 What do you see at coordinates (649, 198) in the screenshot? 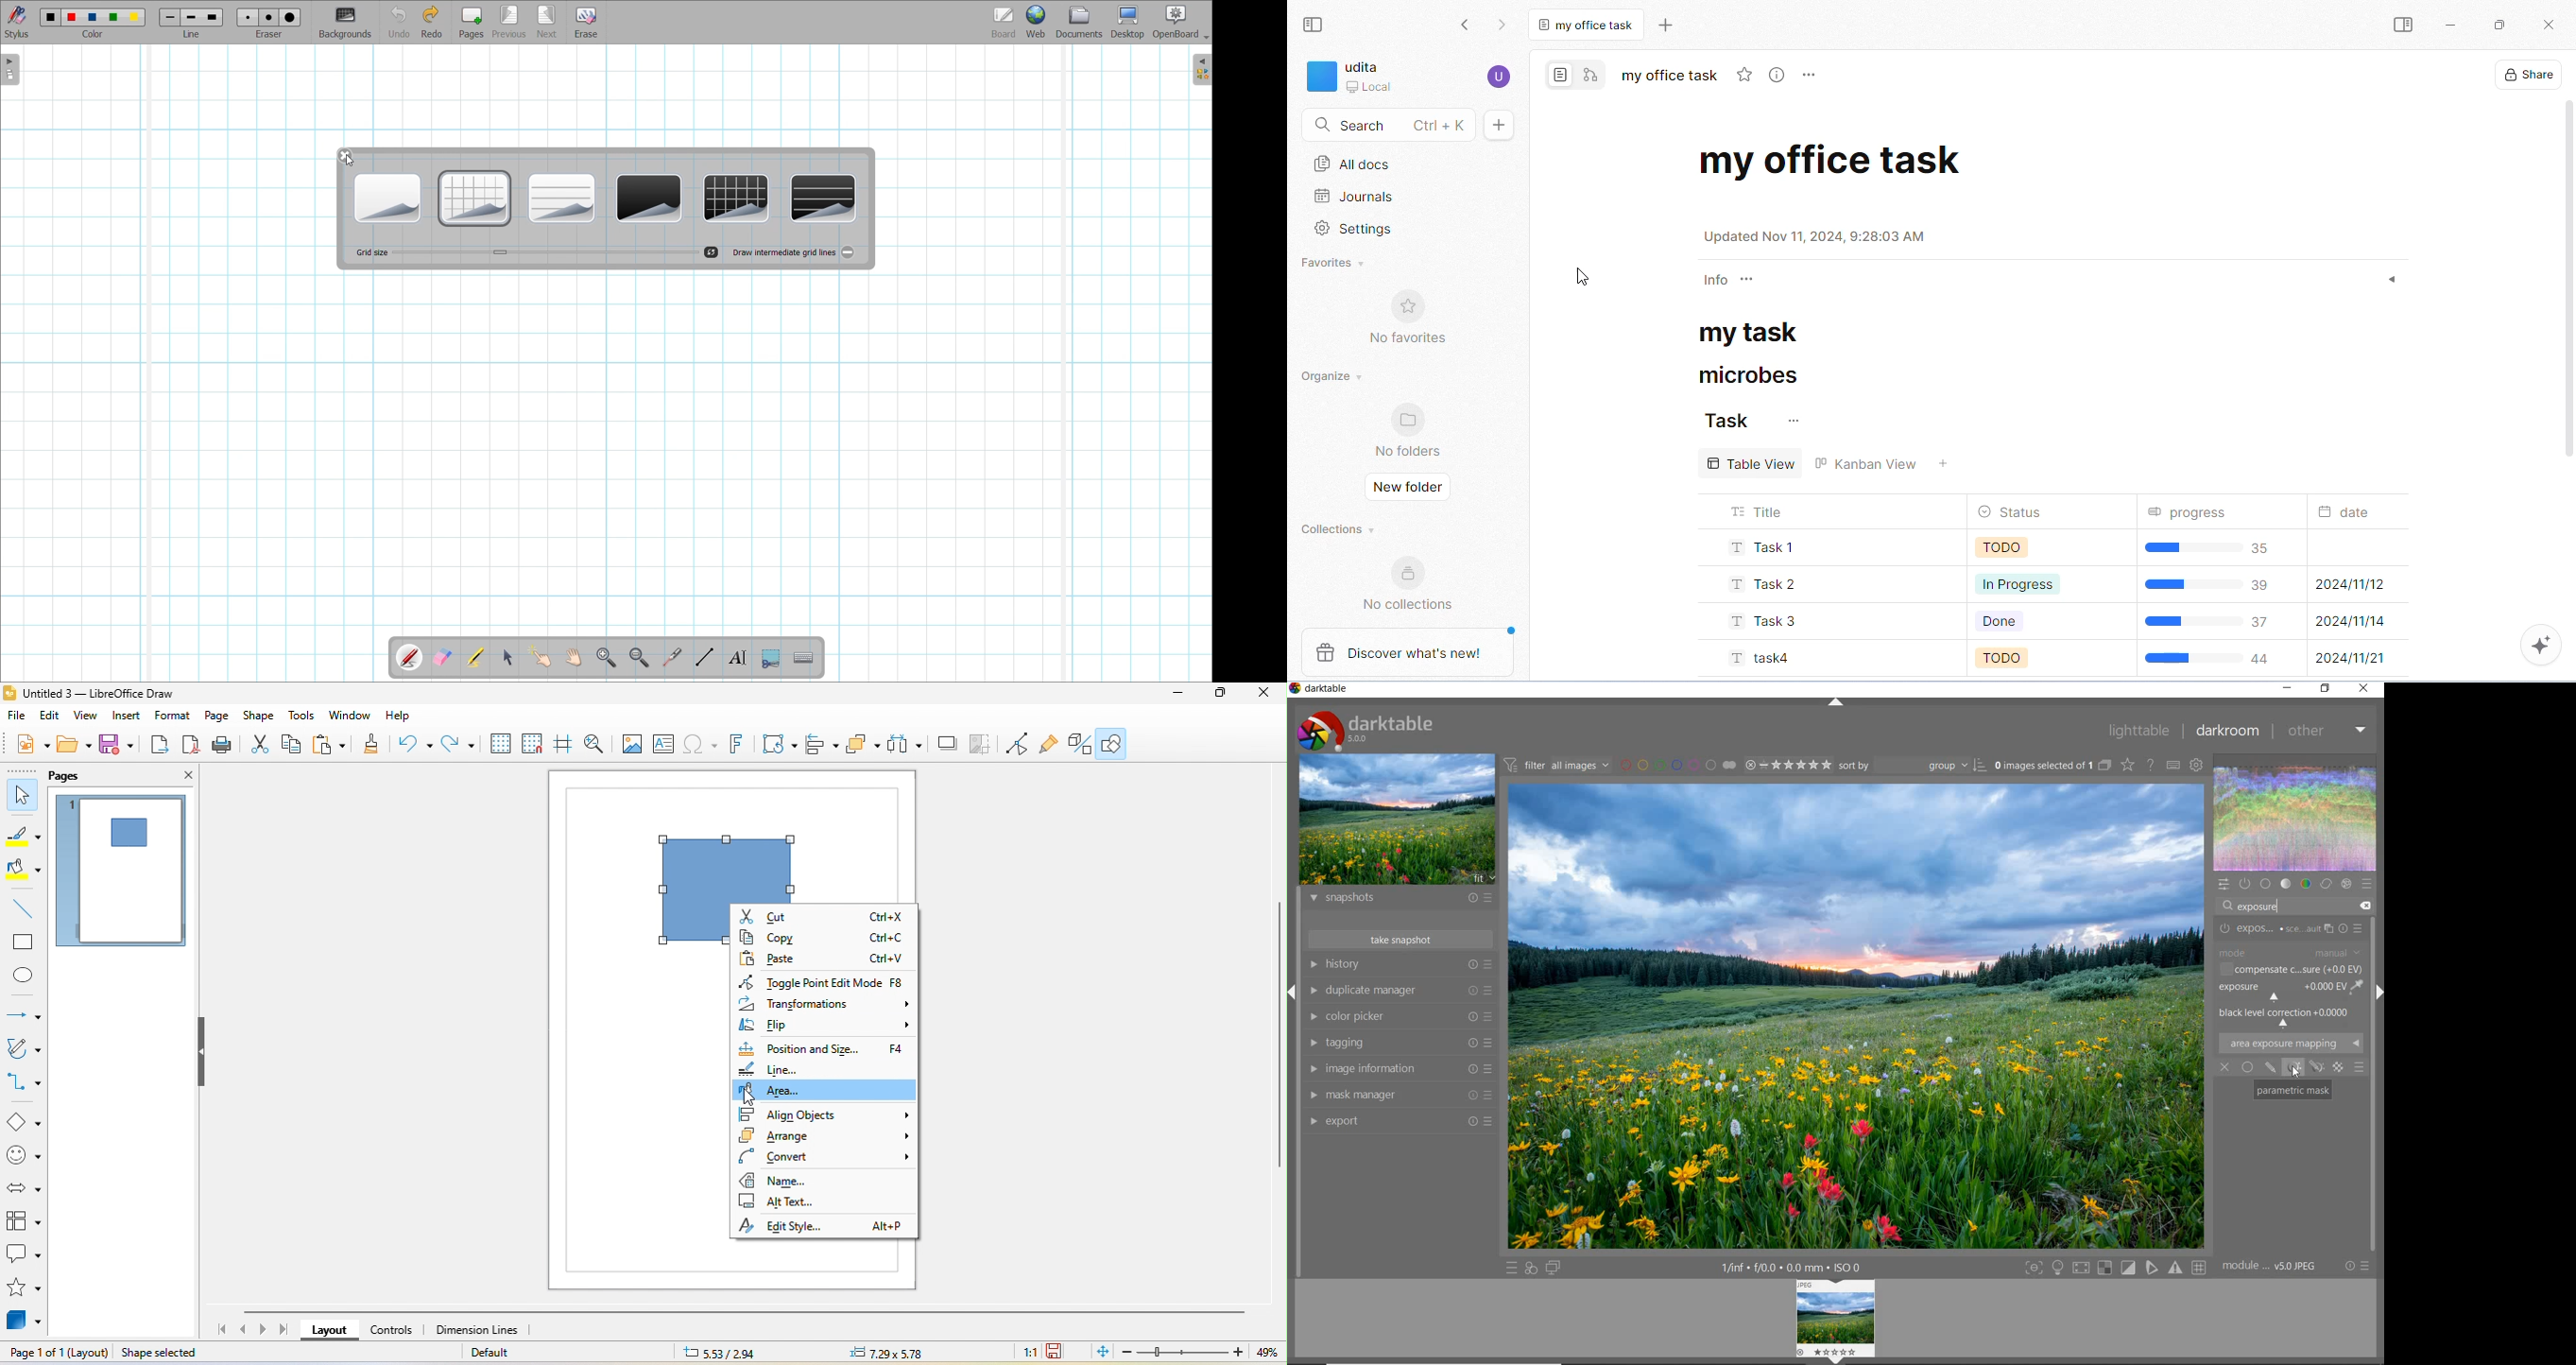
I see `Plain dark background` at bounding box center [649, 198].